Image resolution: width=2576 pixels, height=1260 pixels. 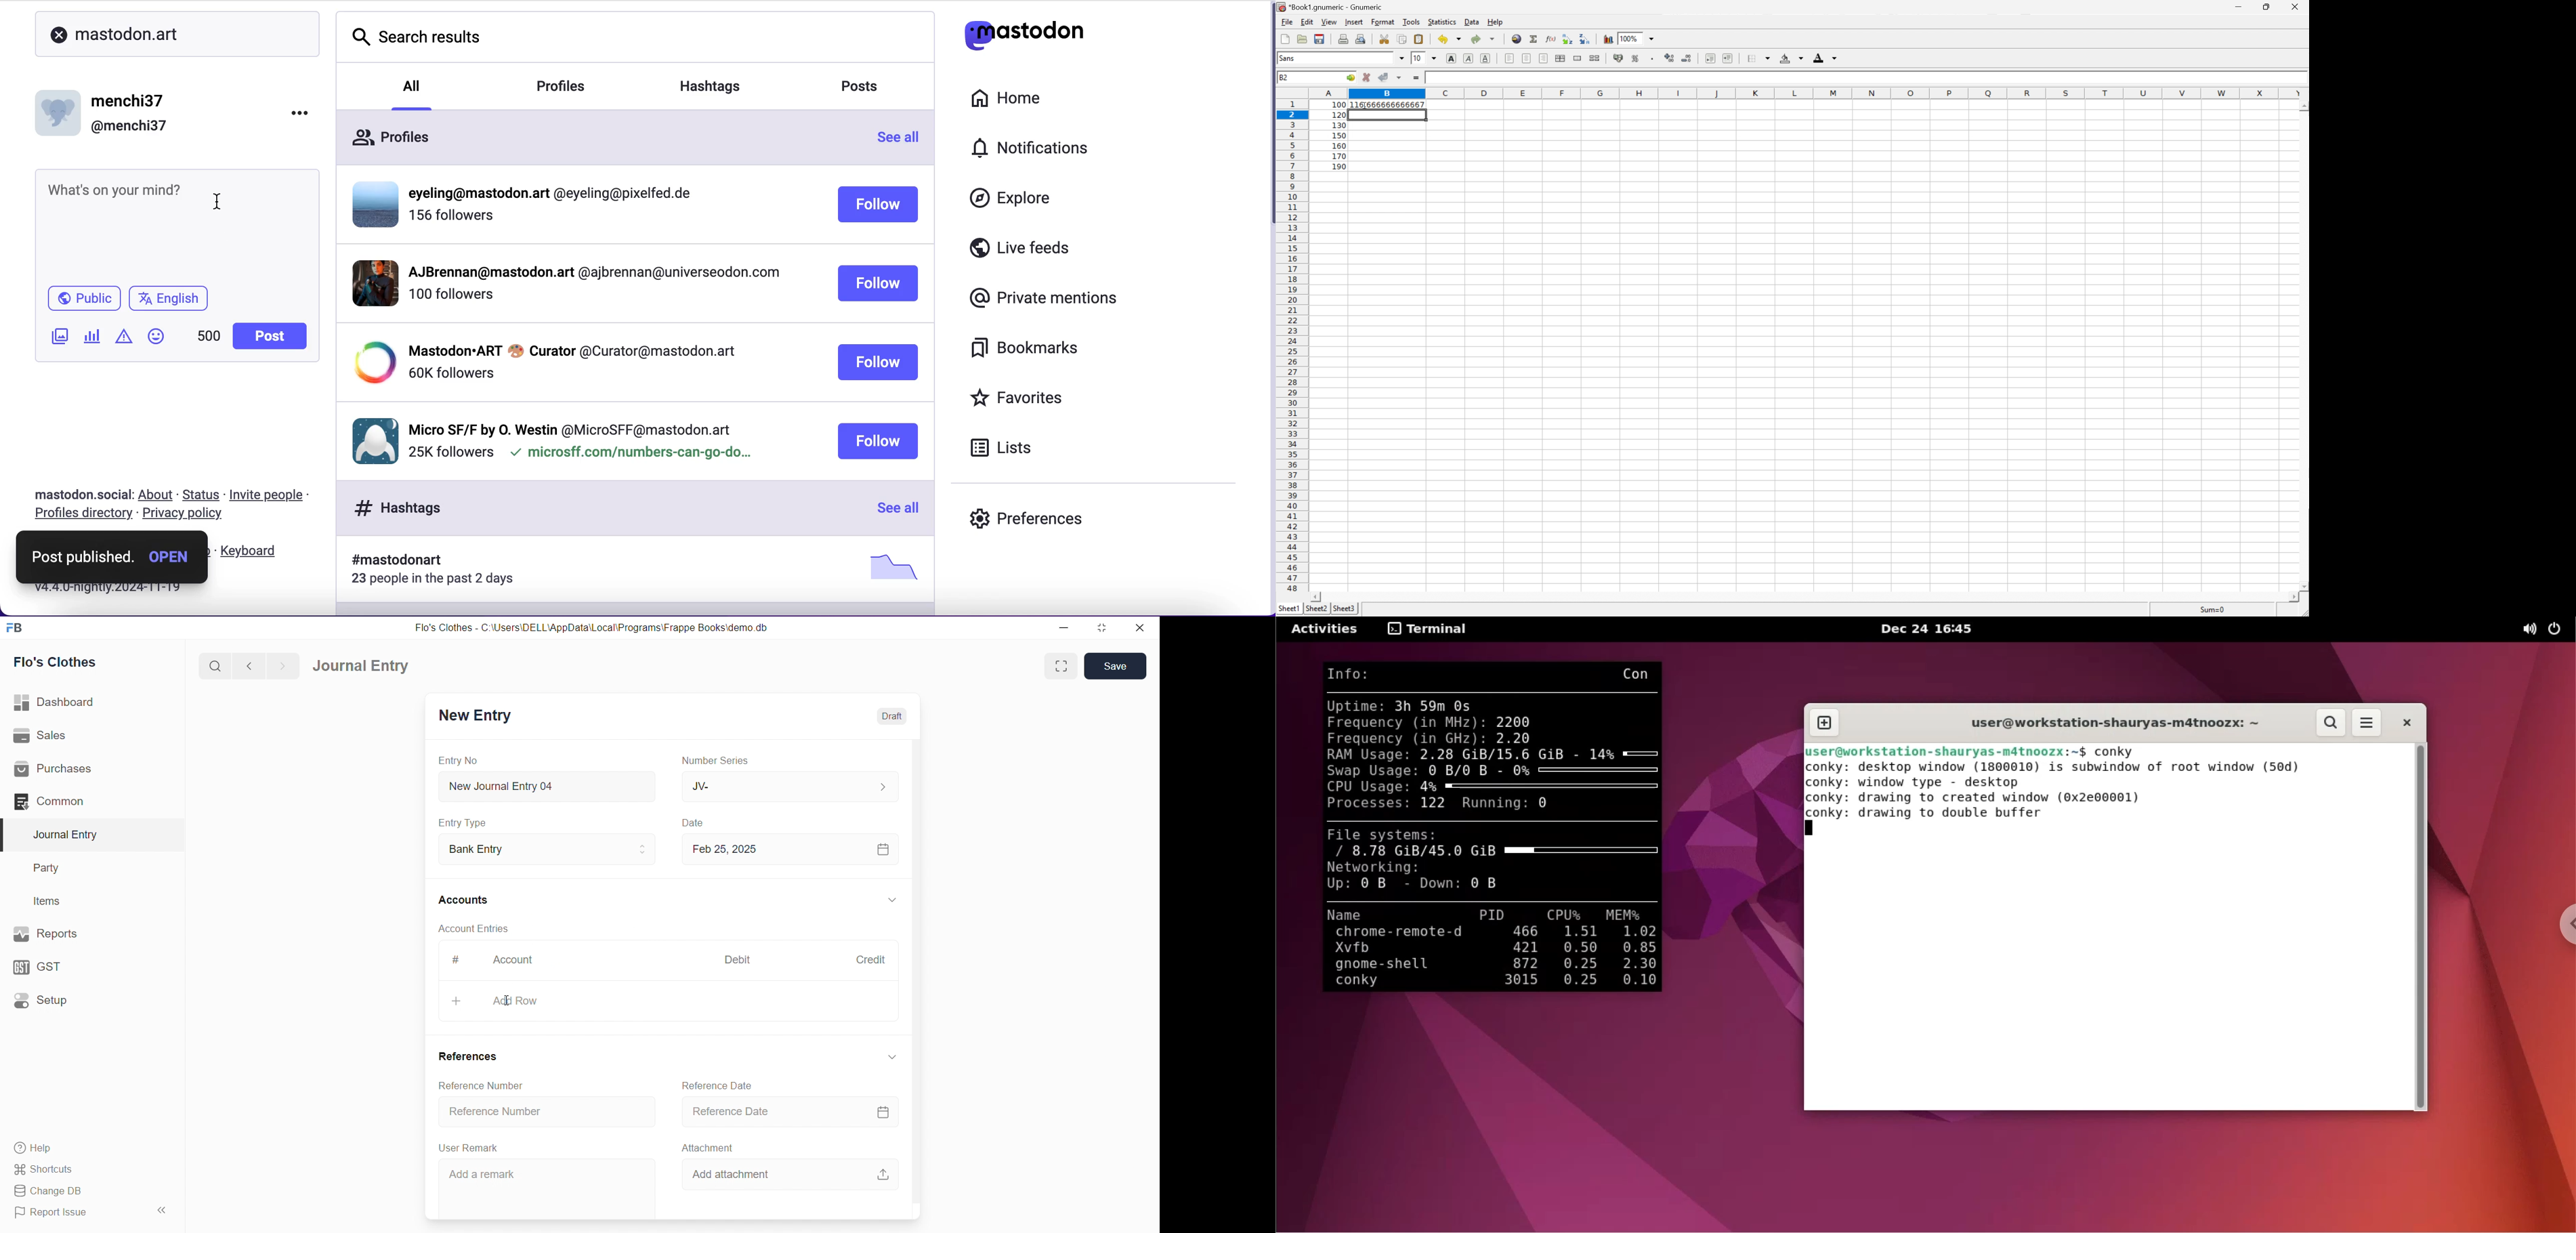 I want to click on profile, so click(x=572, y=350).